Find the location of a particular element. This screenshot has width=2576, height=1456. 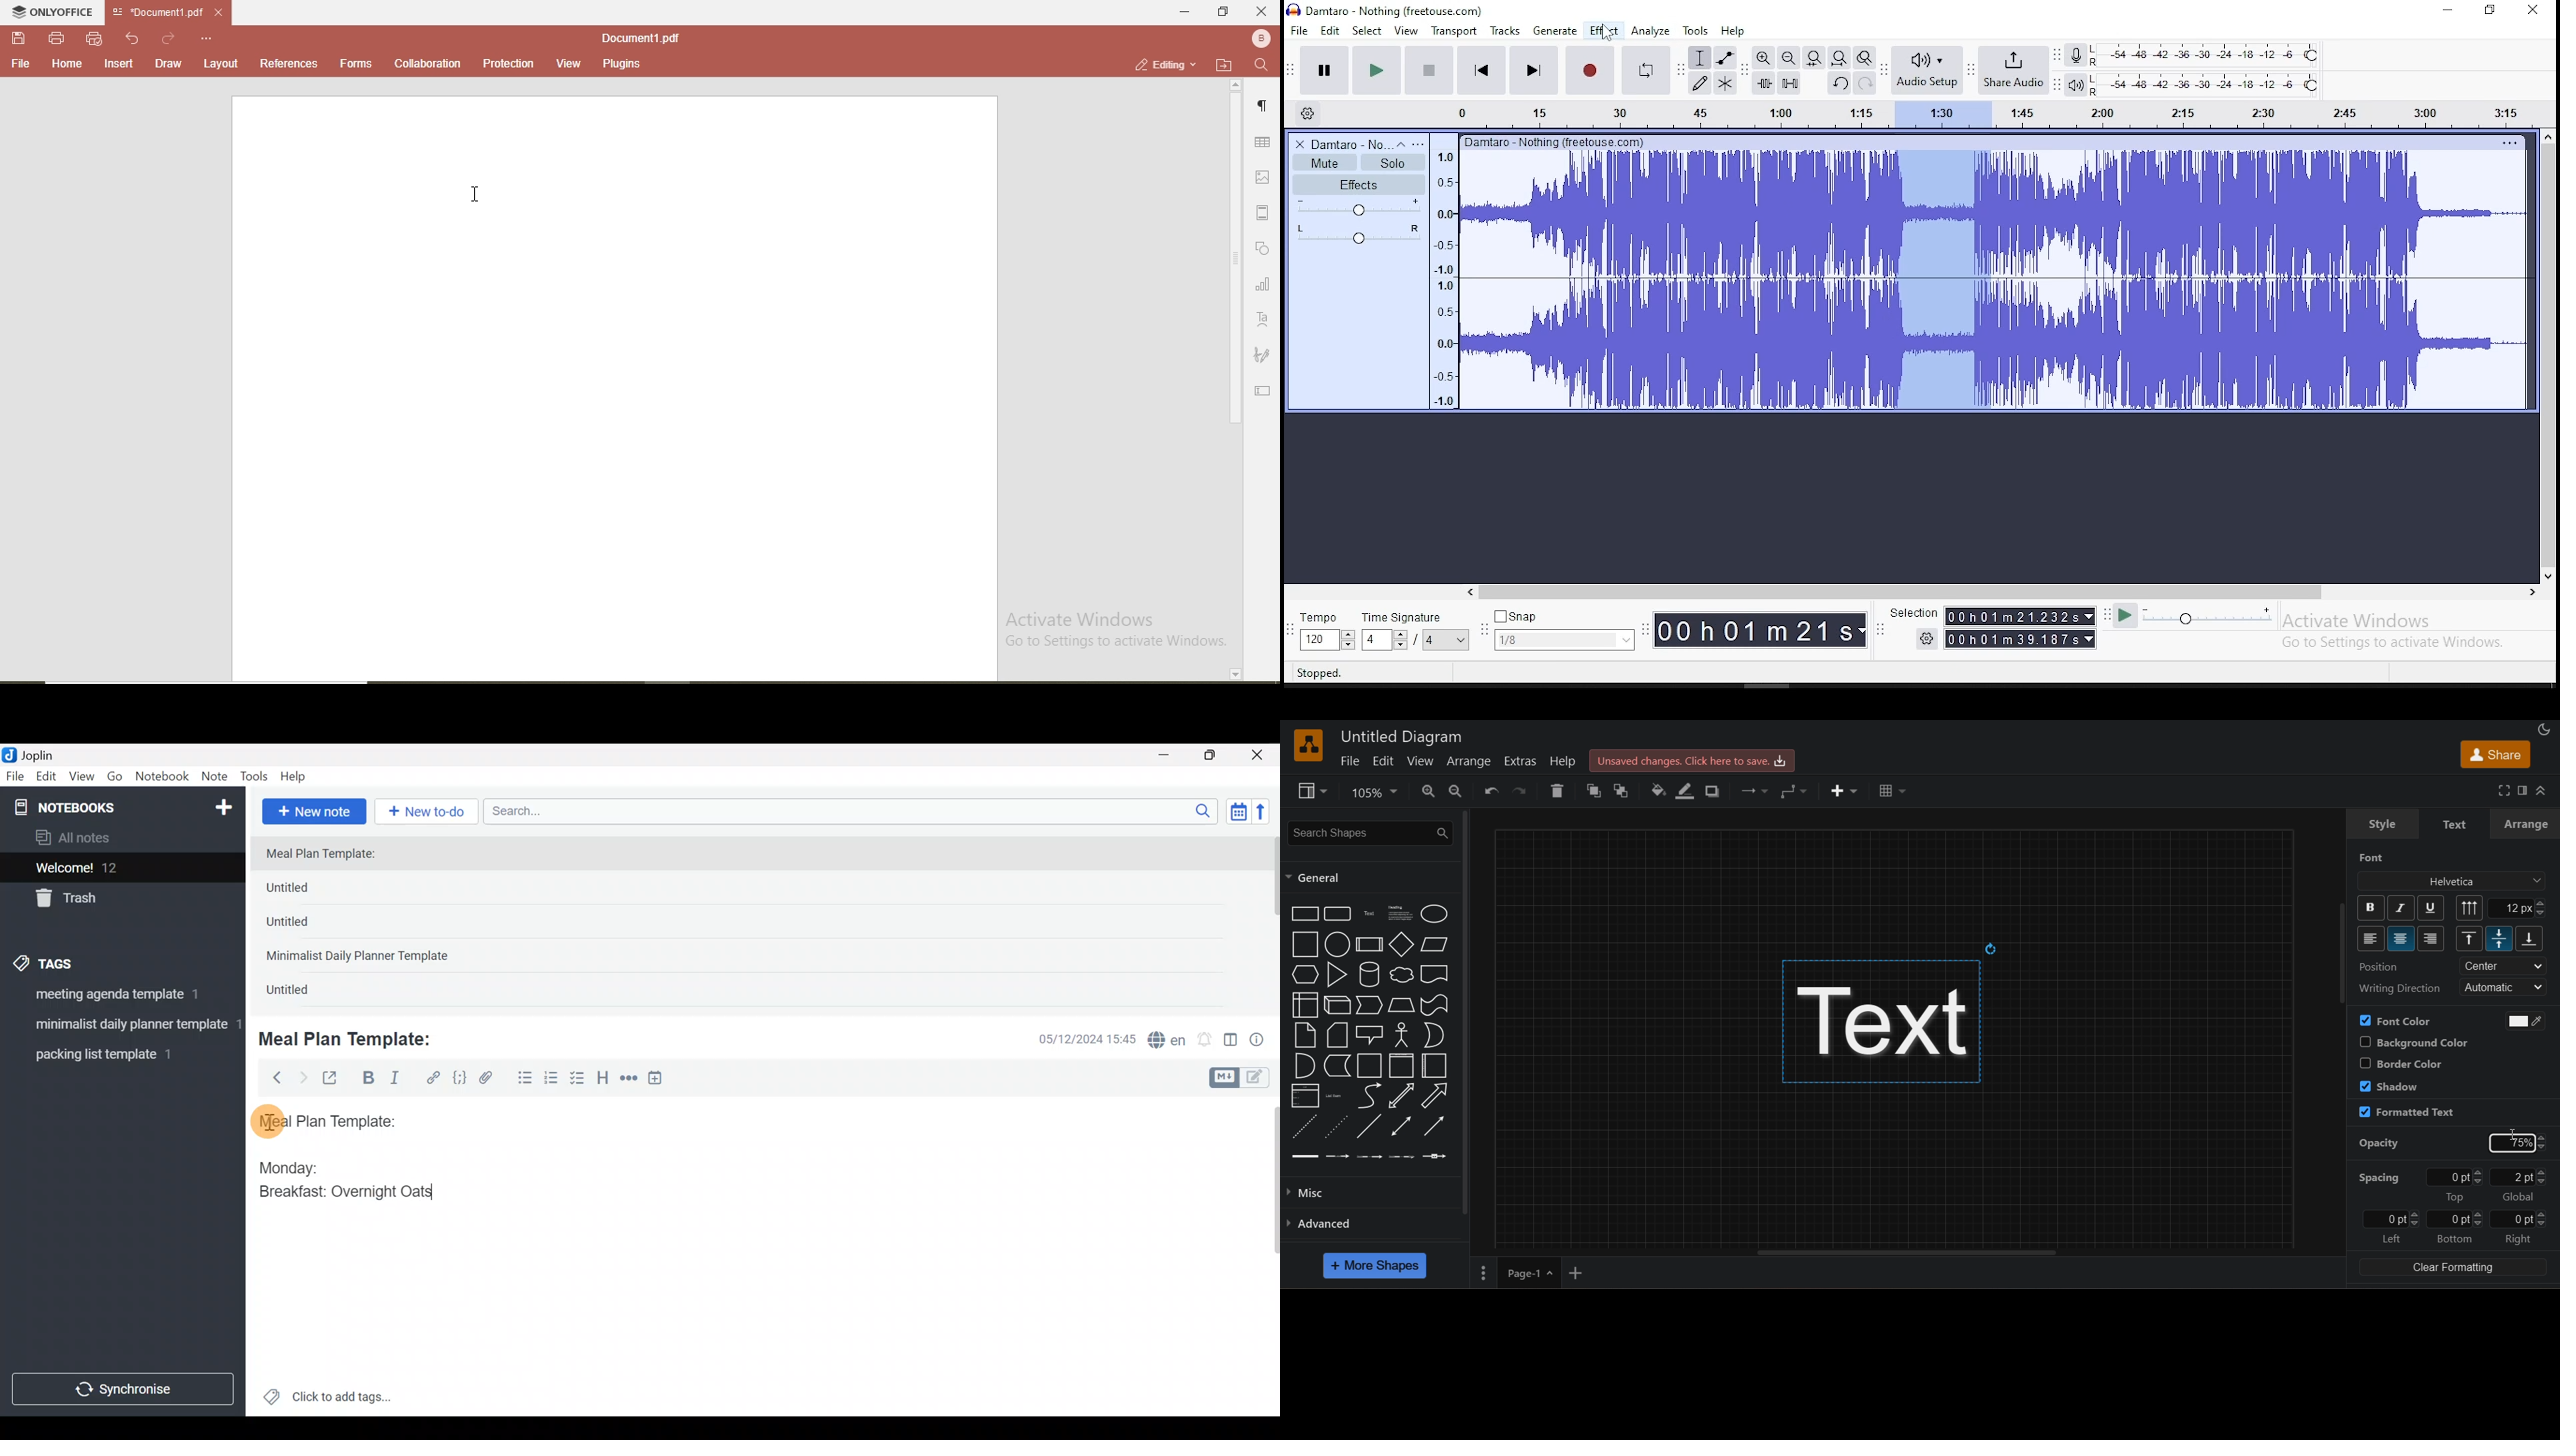

trapezoid is located at coordinates (1402, 1005).